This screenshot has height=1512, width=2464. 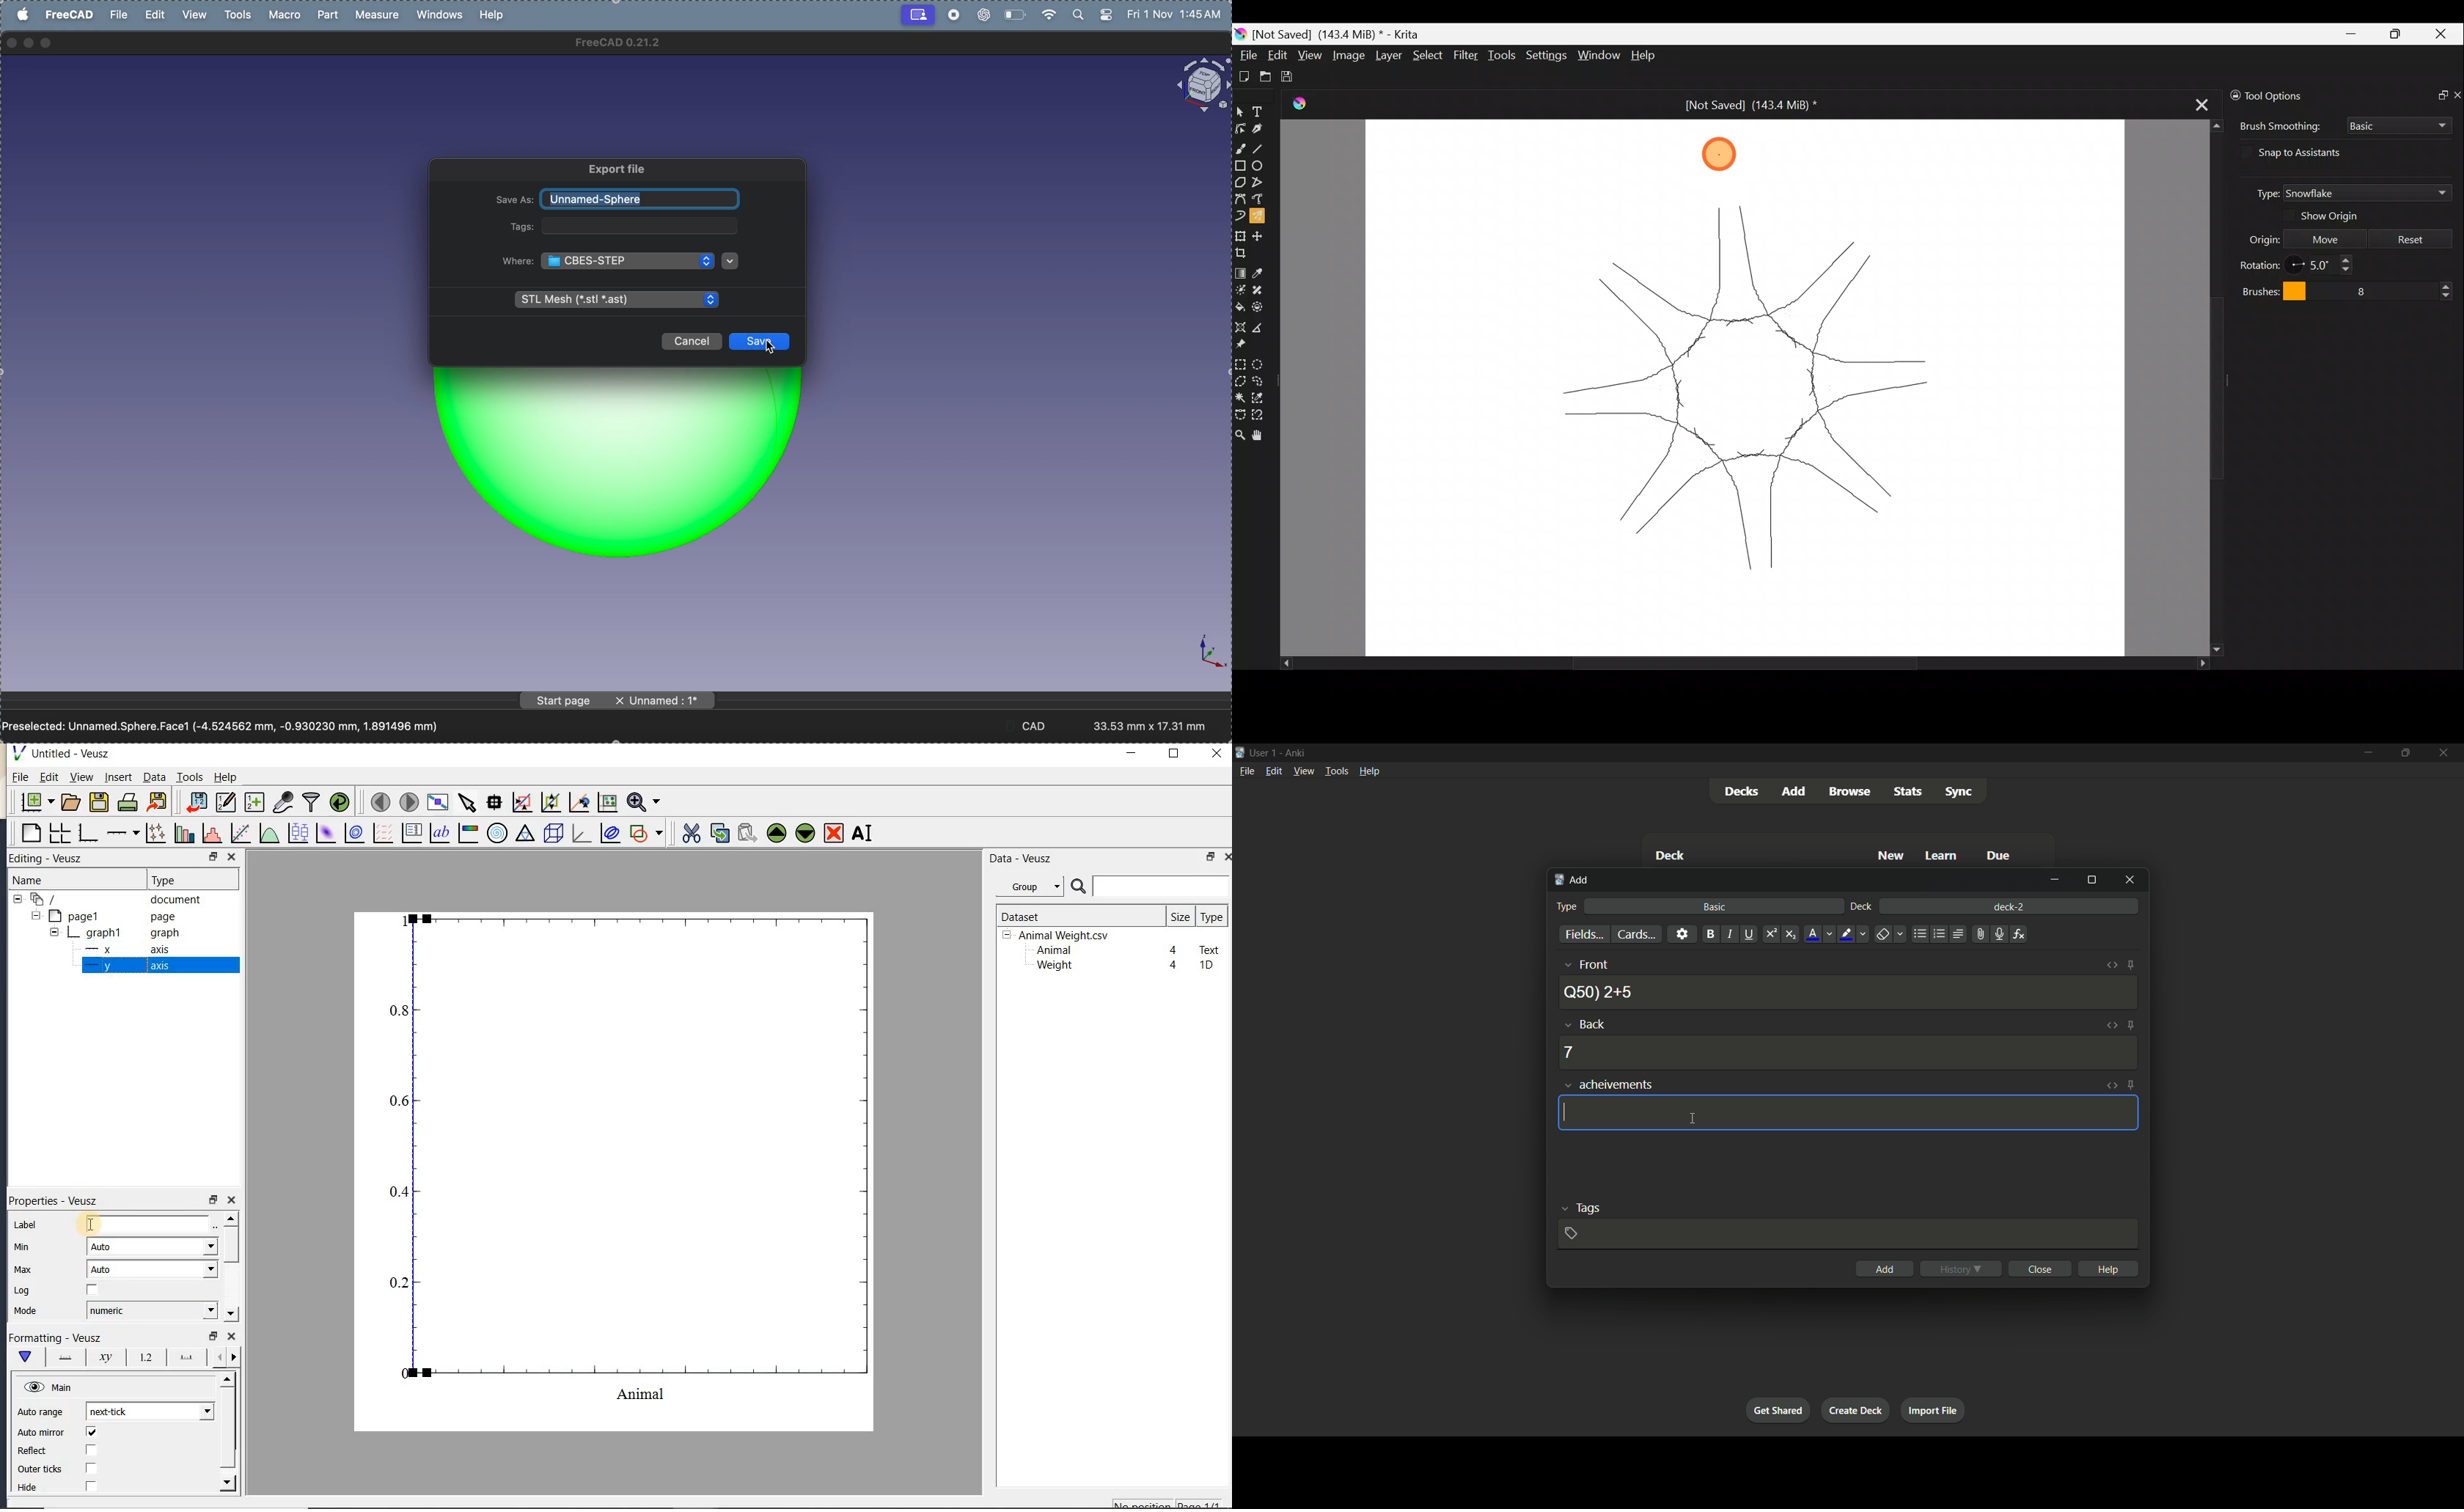 I want to click on page1, so click(x=105, y=917).